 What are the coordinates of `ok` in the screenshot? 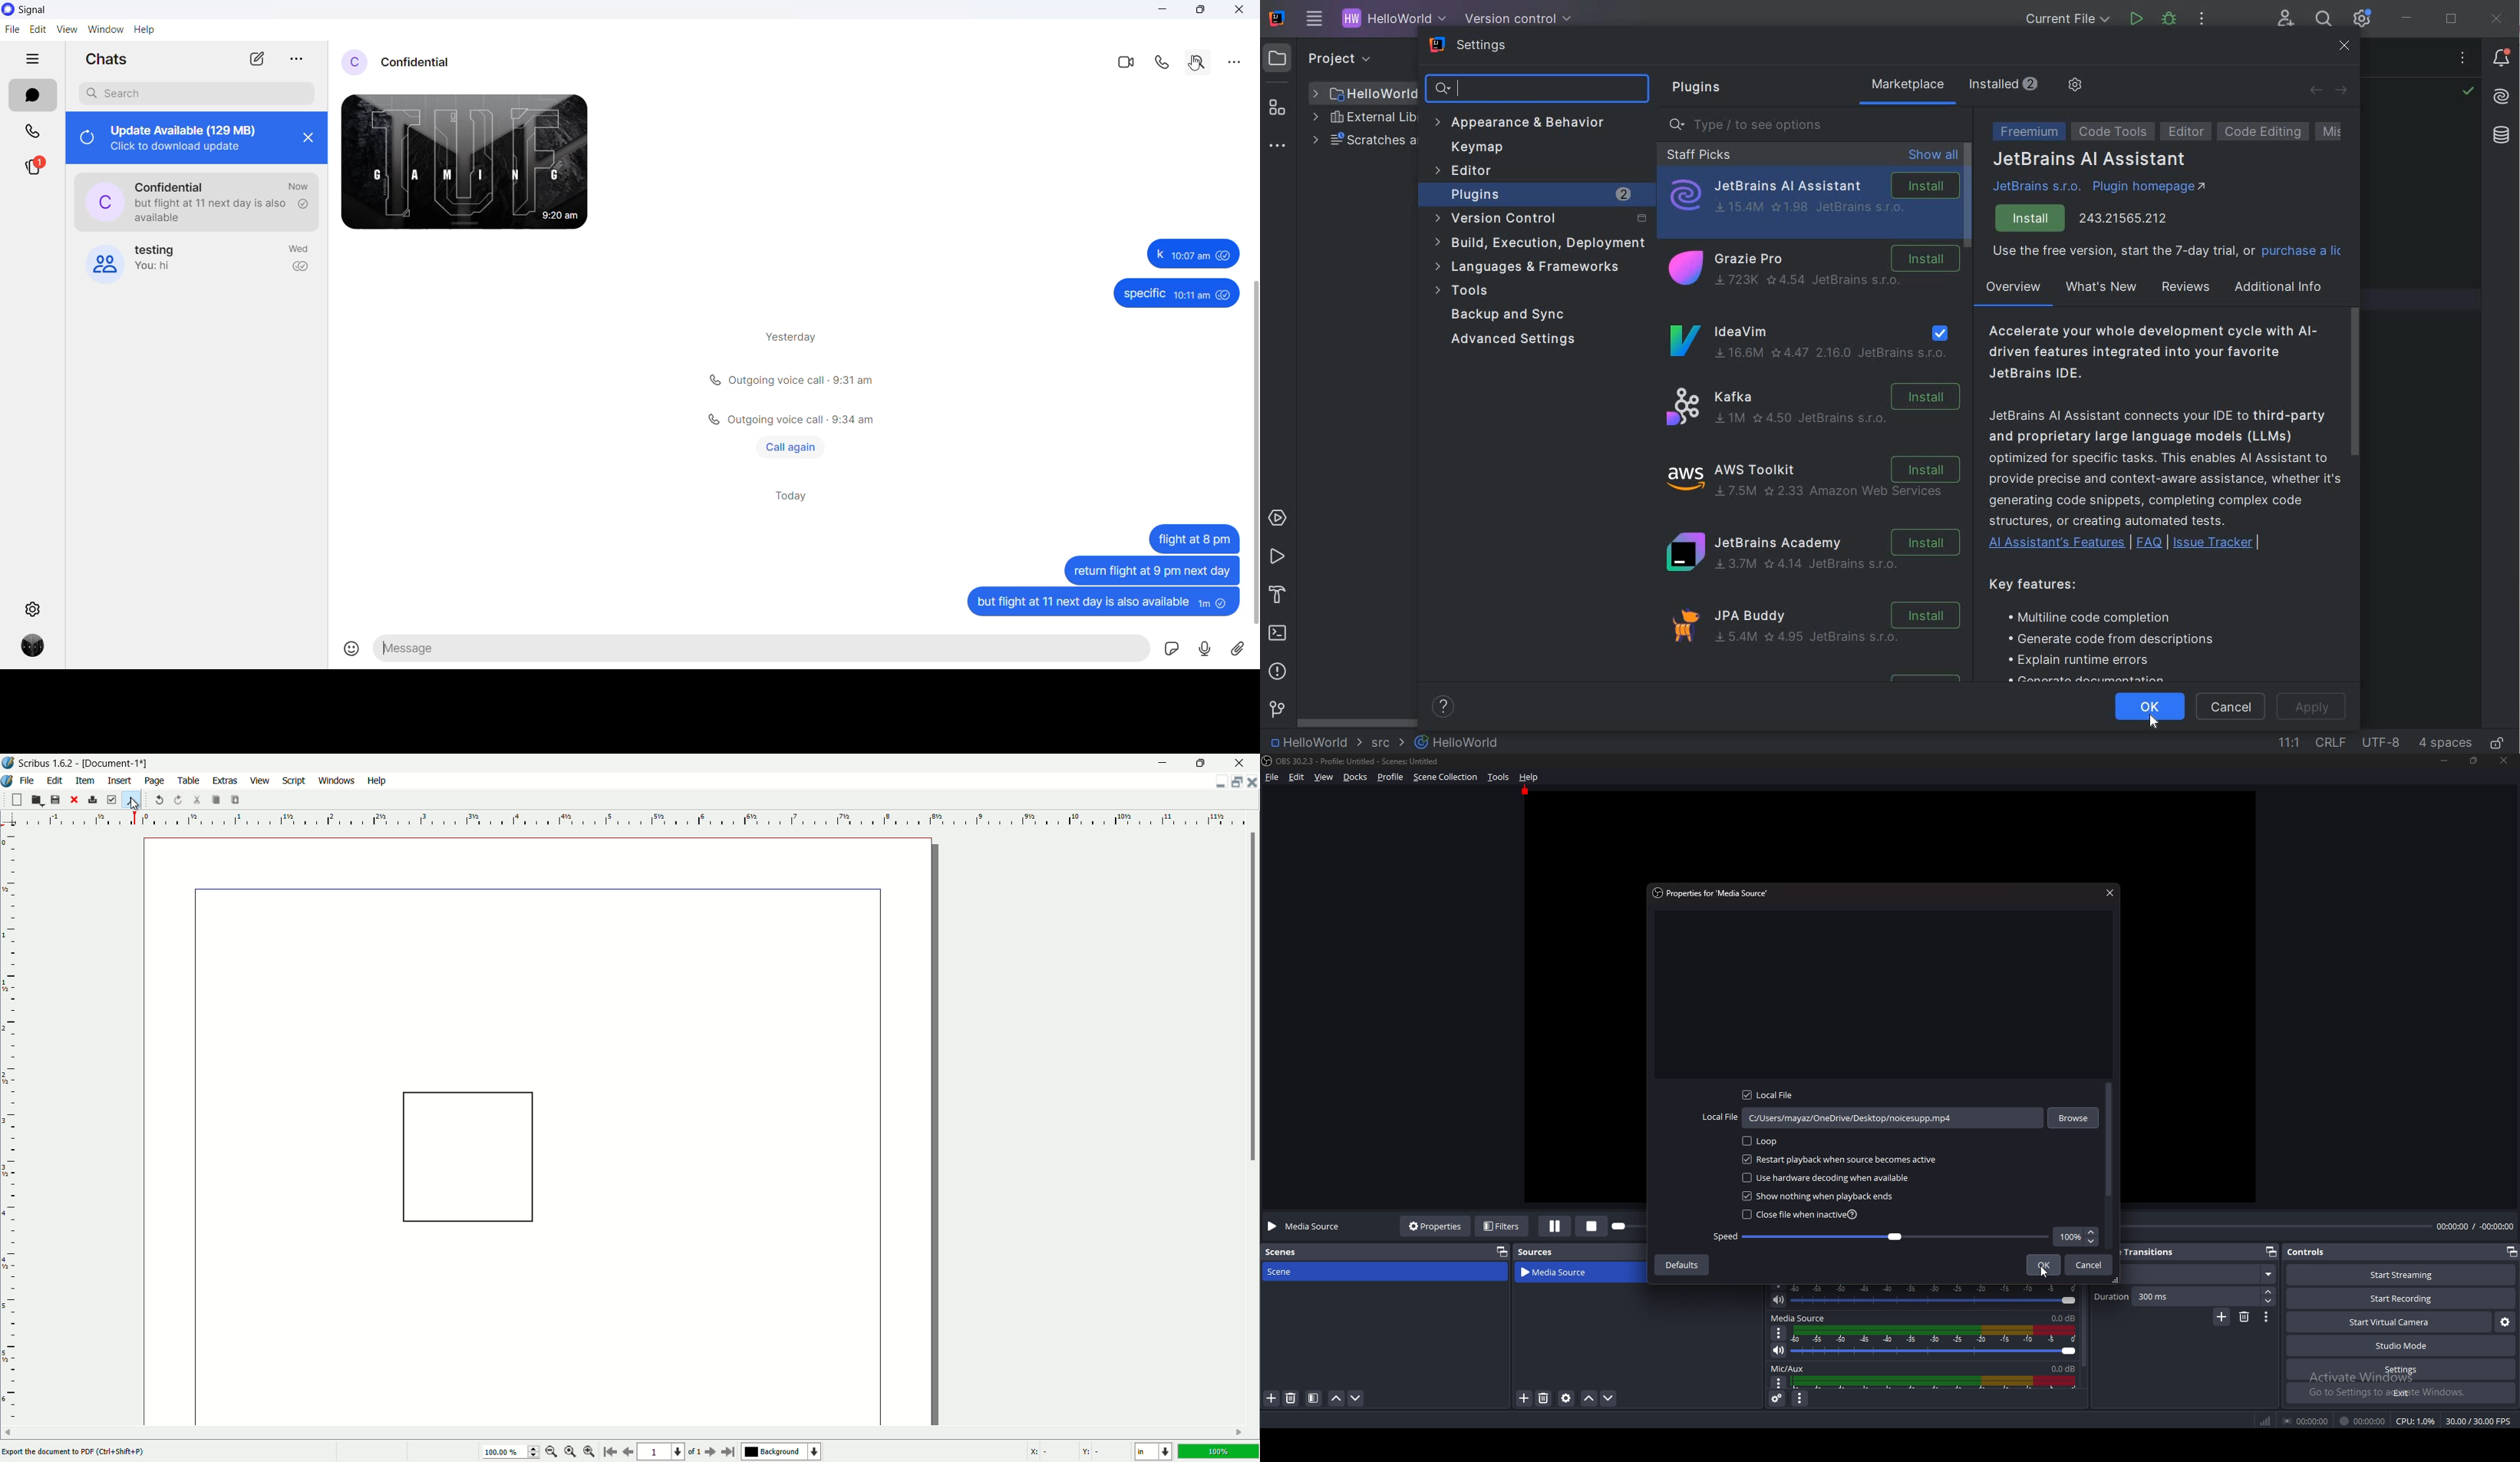 It's located at (2043, 1264).